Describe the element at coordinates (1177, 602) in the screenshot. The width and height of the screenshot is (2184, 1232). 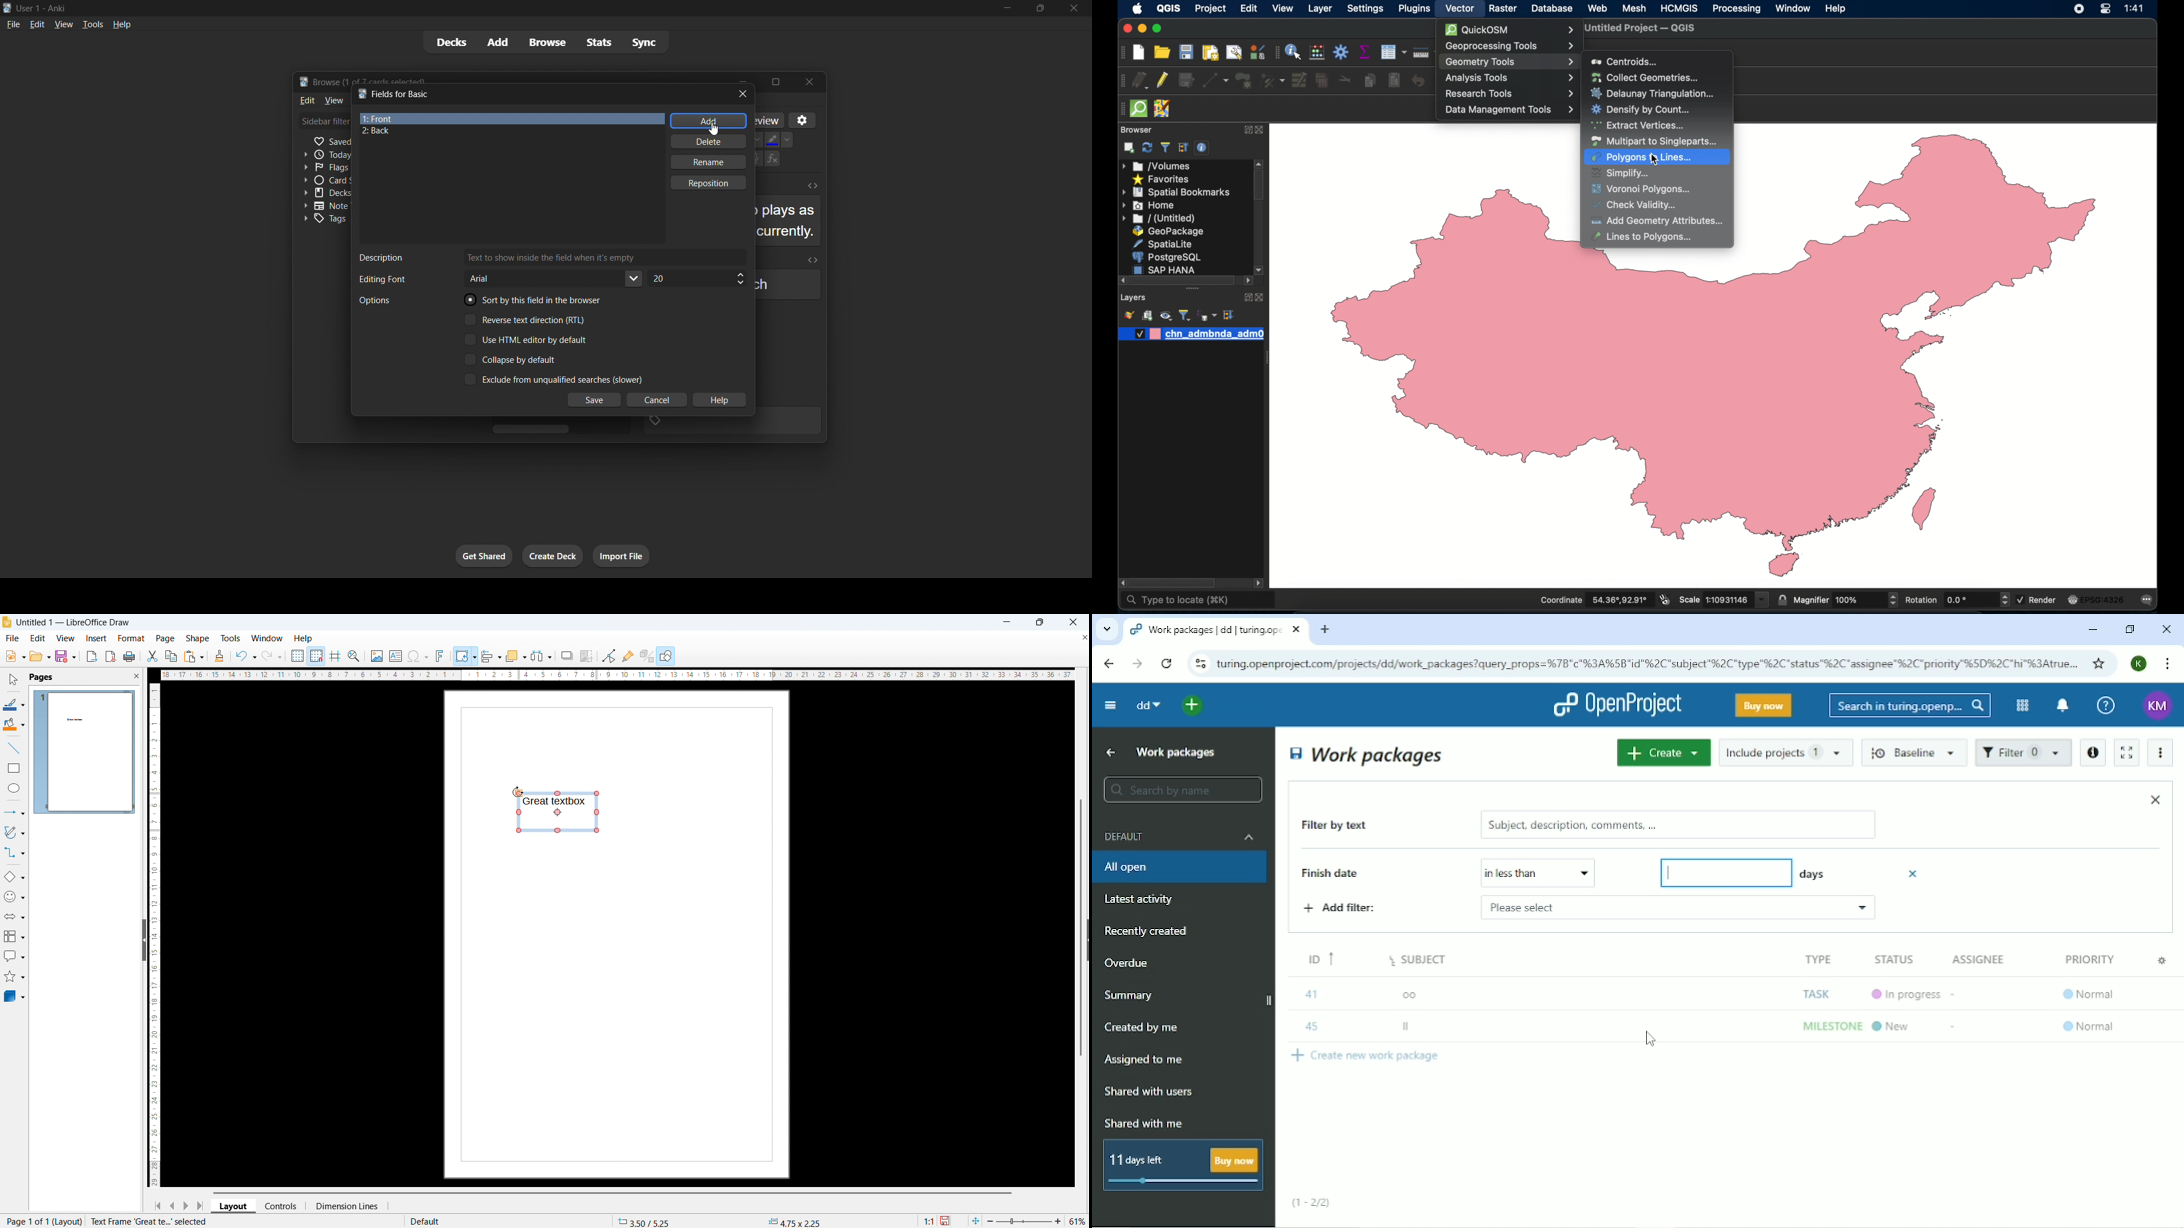
I see `type to locate` at that location.